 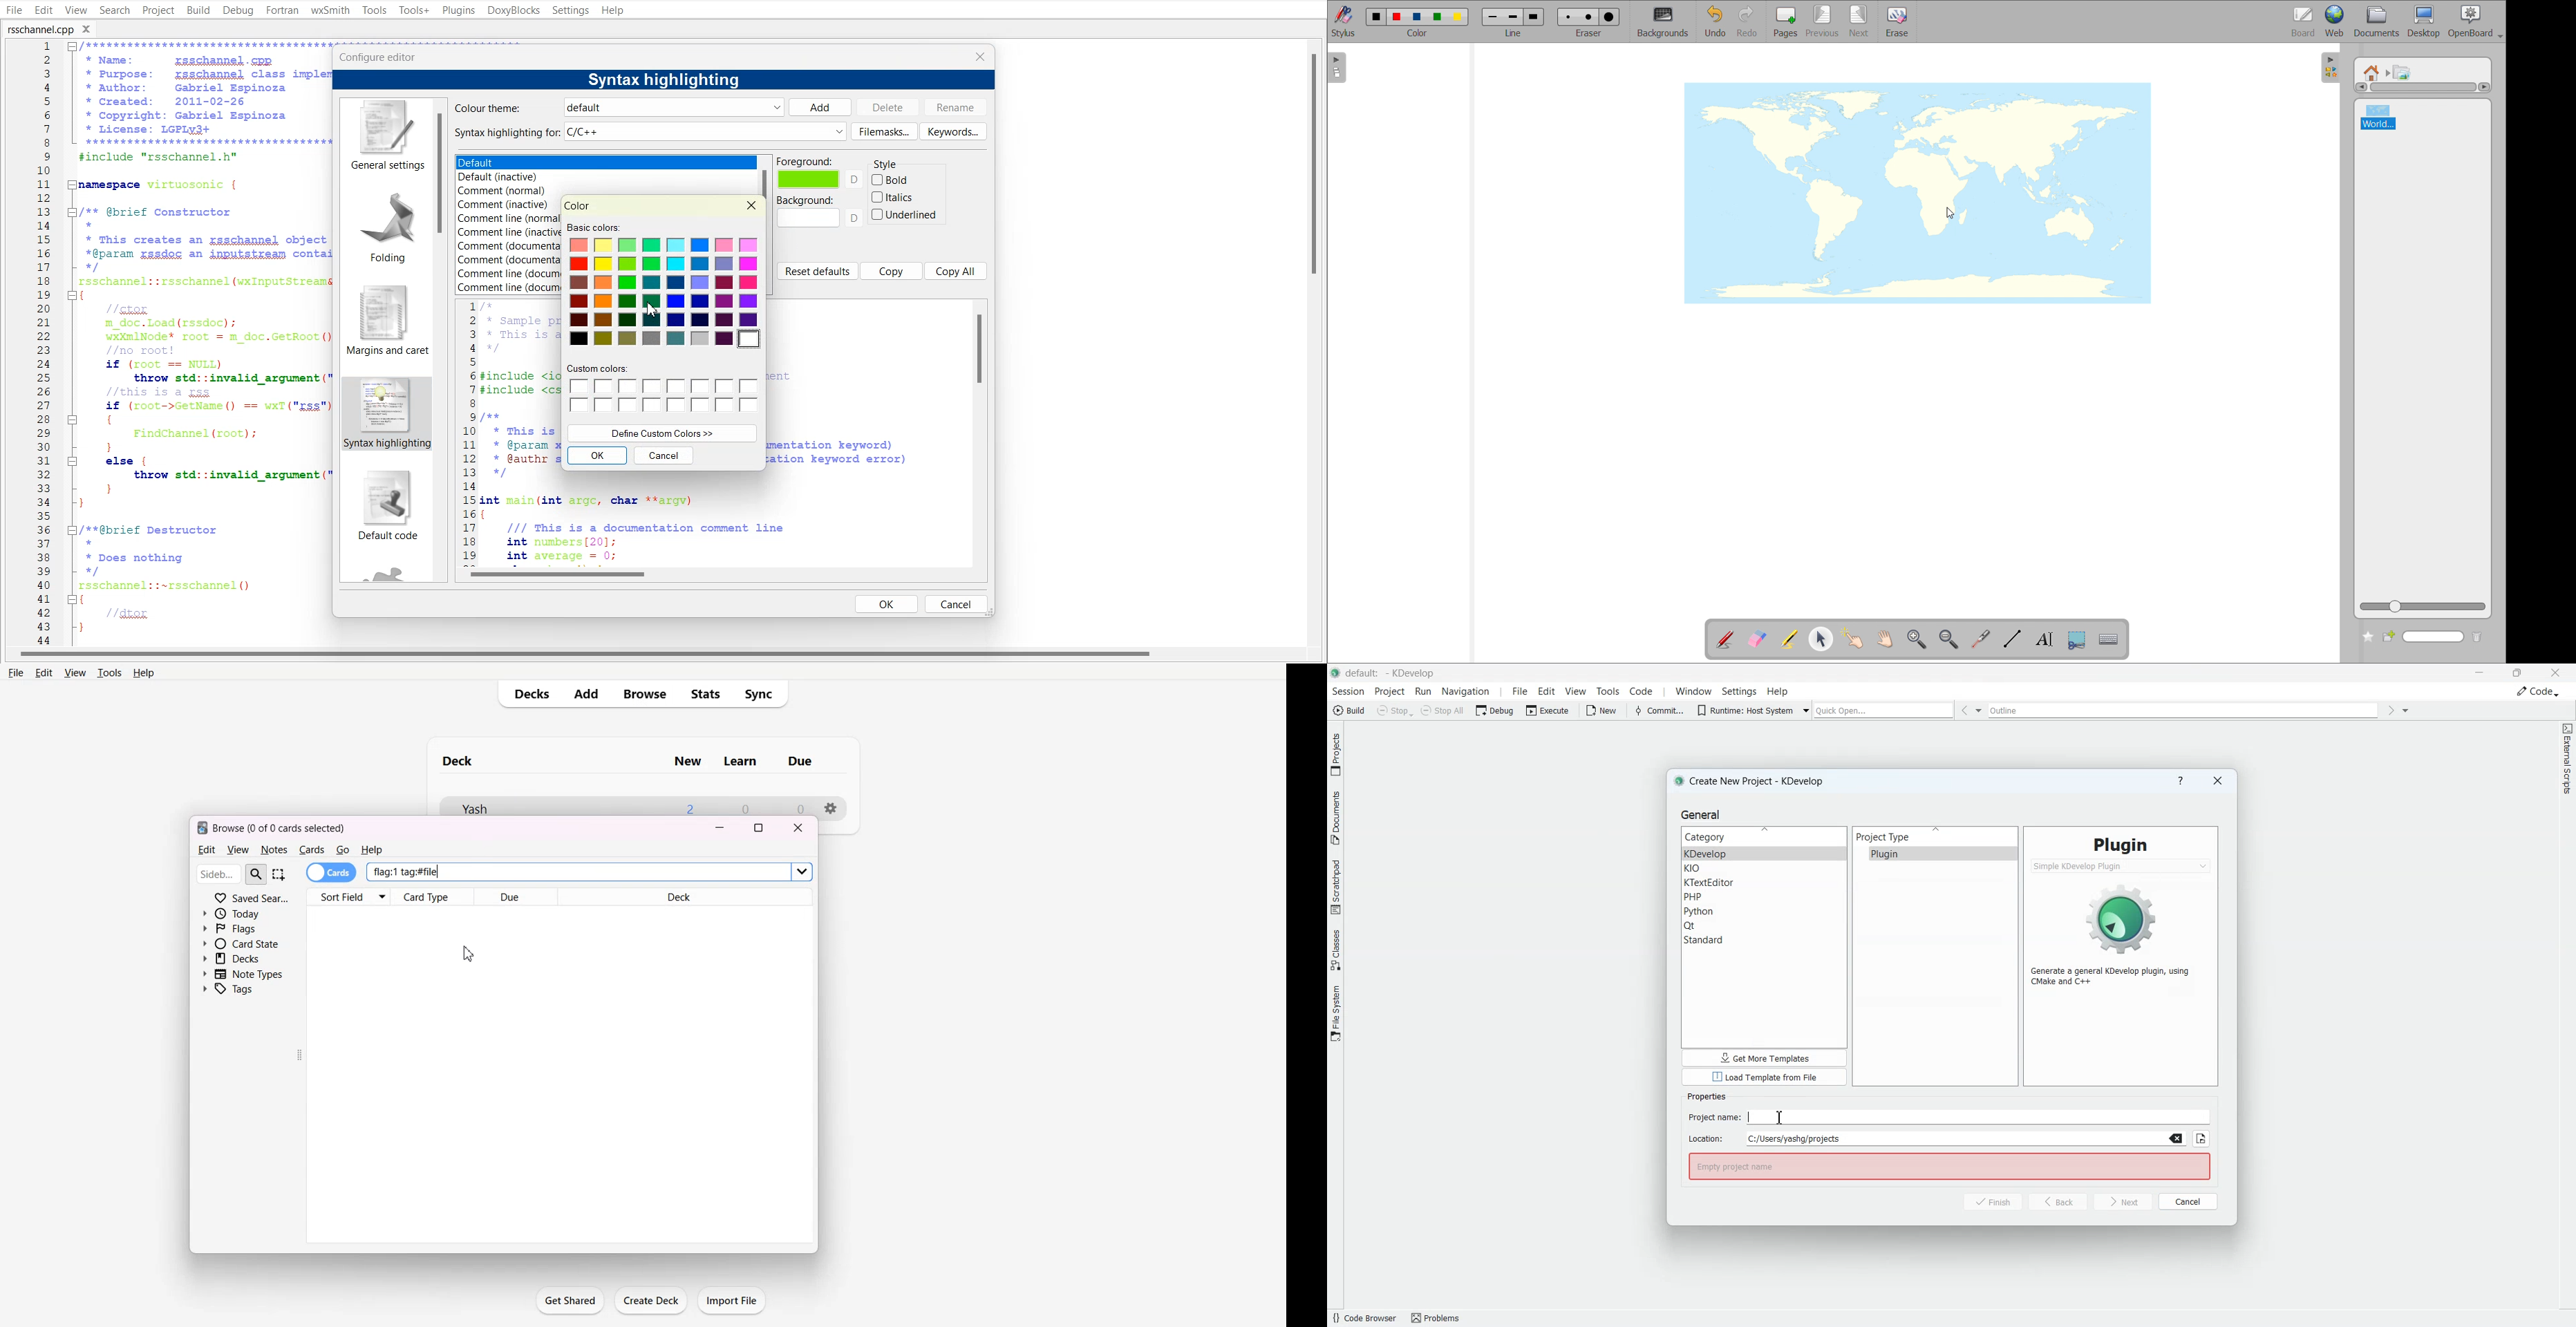 What do you see at coordinates (239, 929) in the screenshot?
I see `Flags` at bounding box center [239, 929].